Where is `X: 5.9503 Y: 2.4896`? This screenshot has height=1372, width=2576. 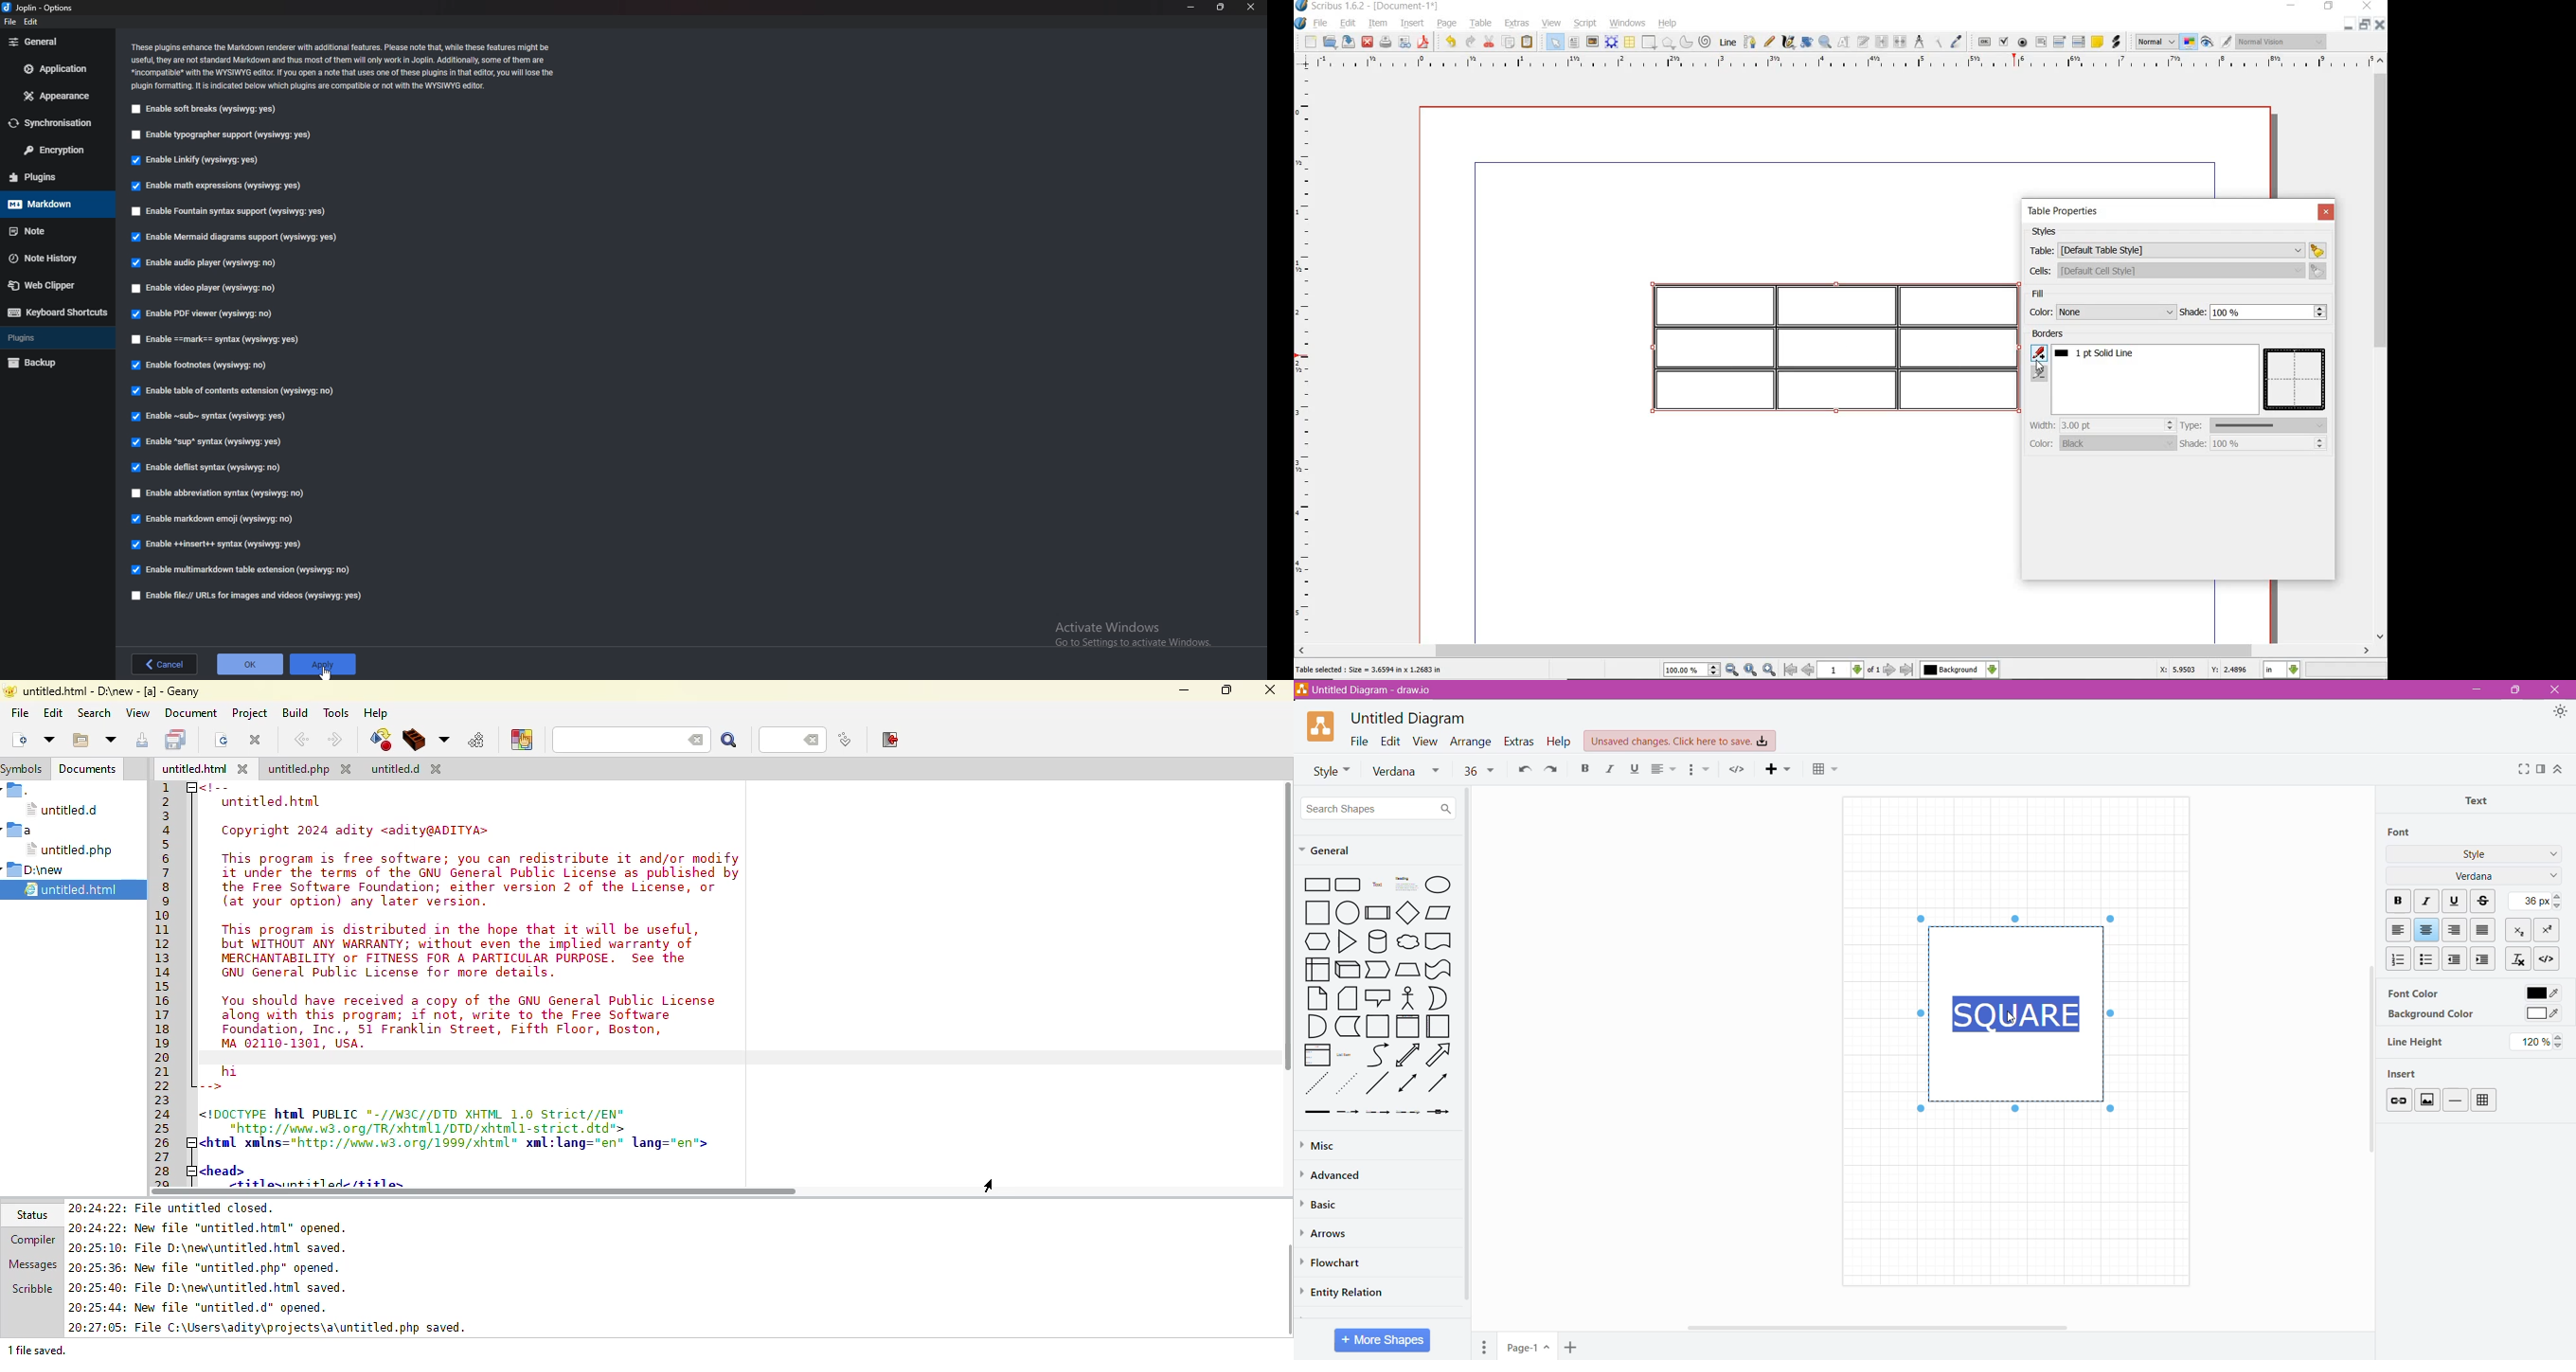 X: 5.9503 Y: 2.4896 is located at coordinates (2202, 670).